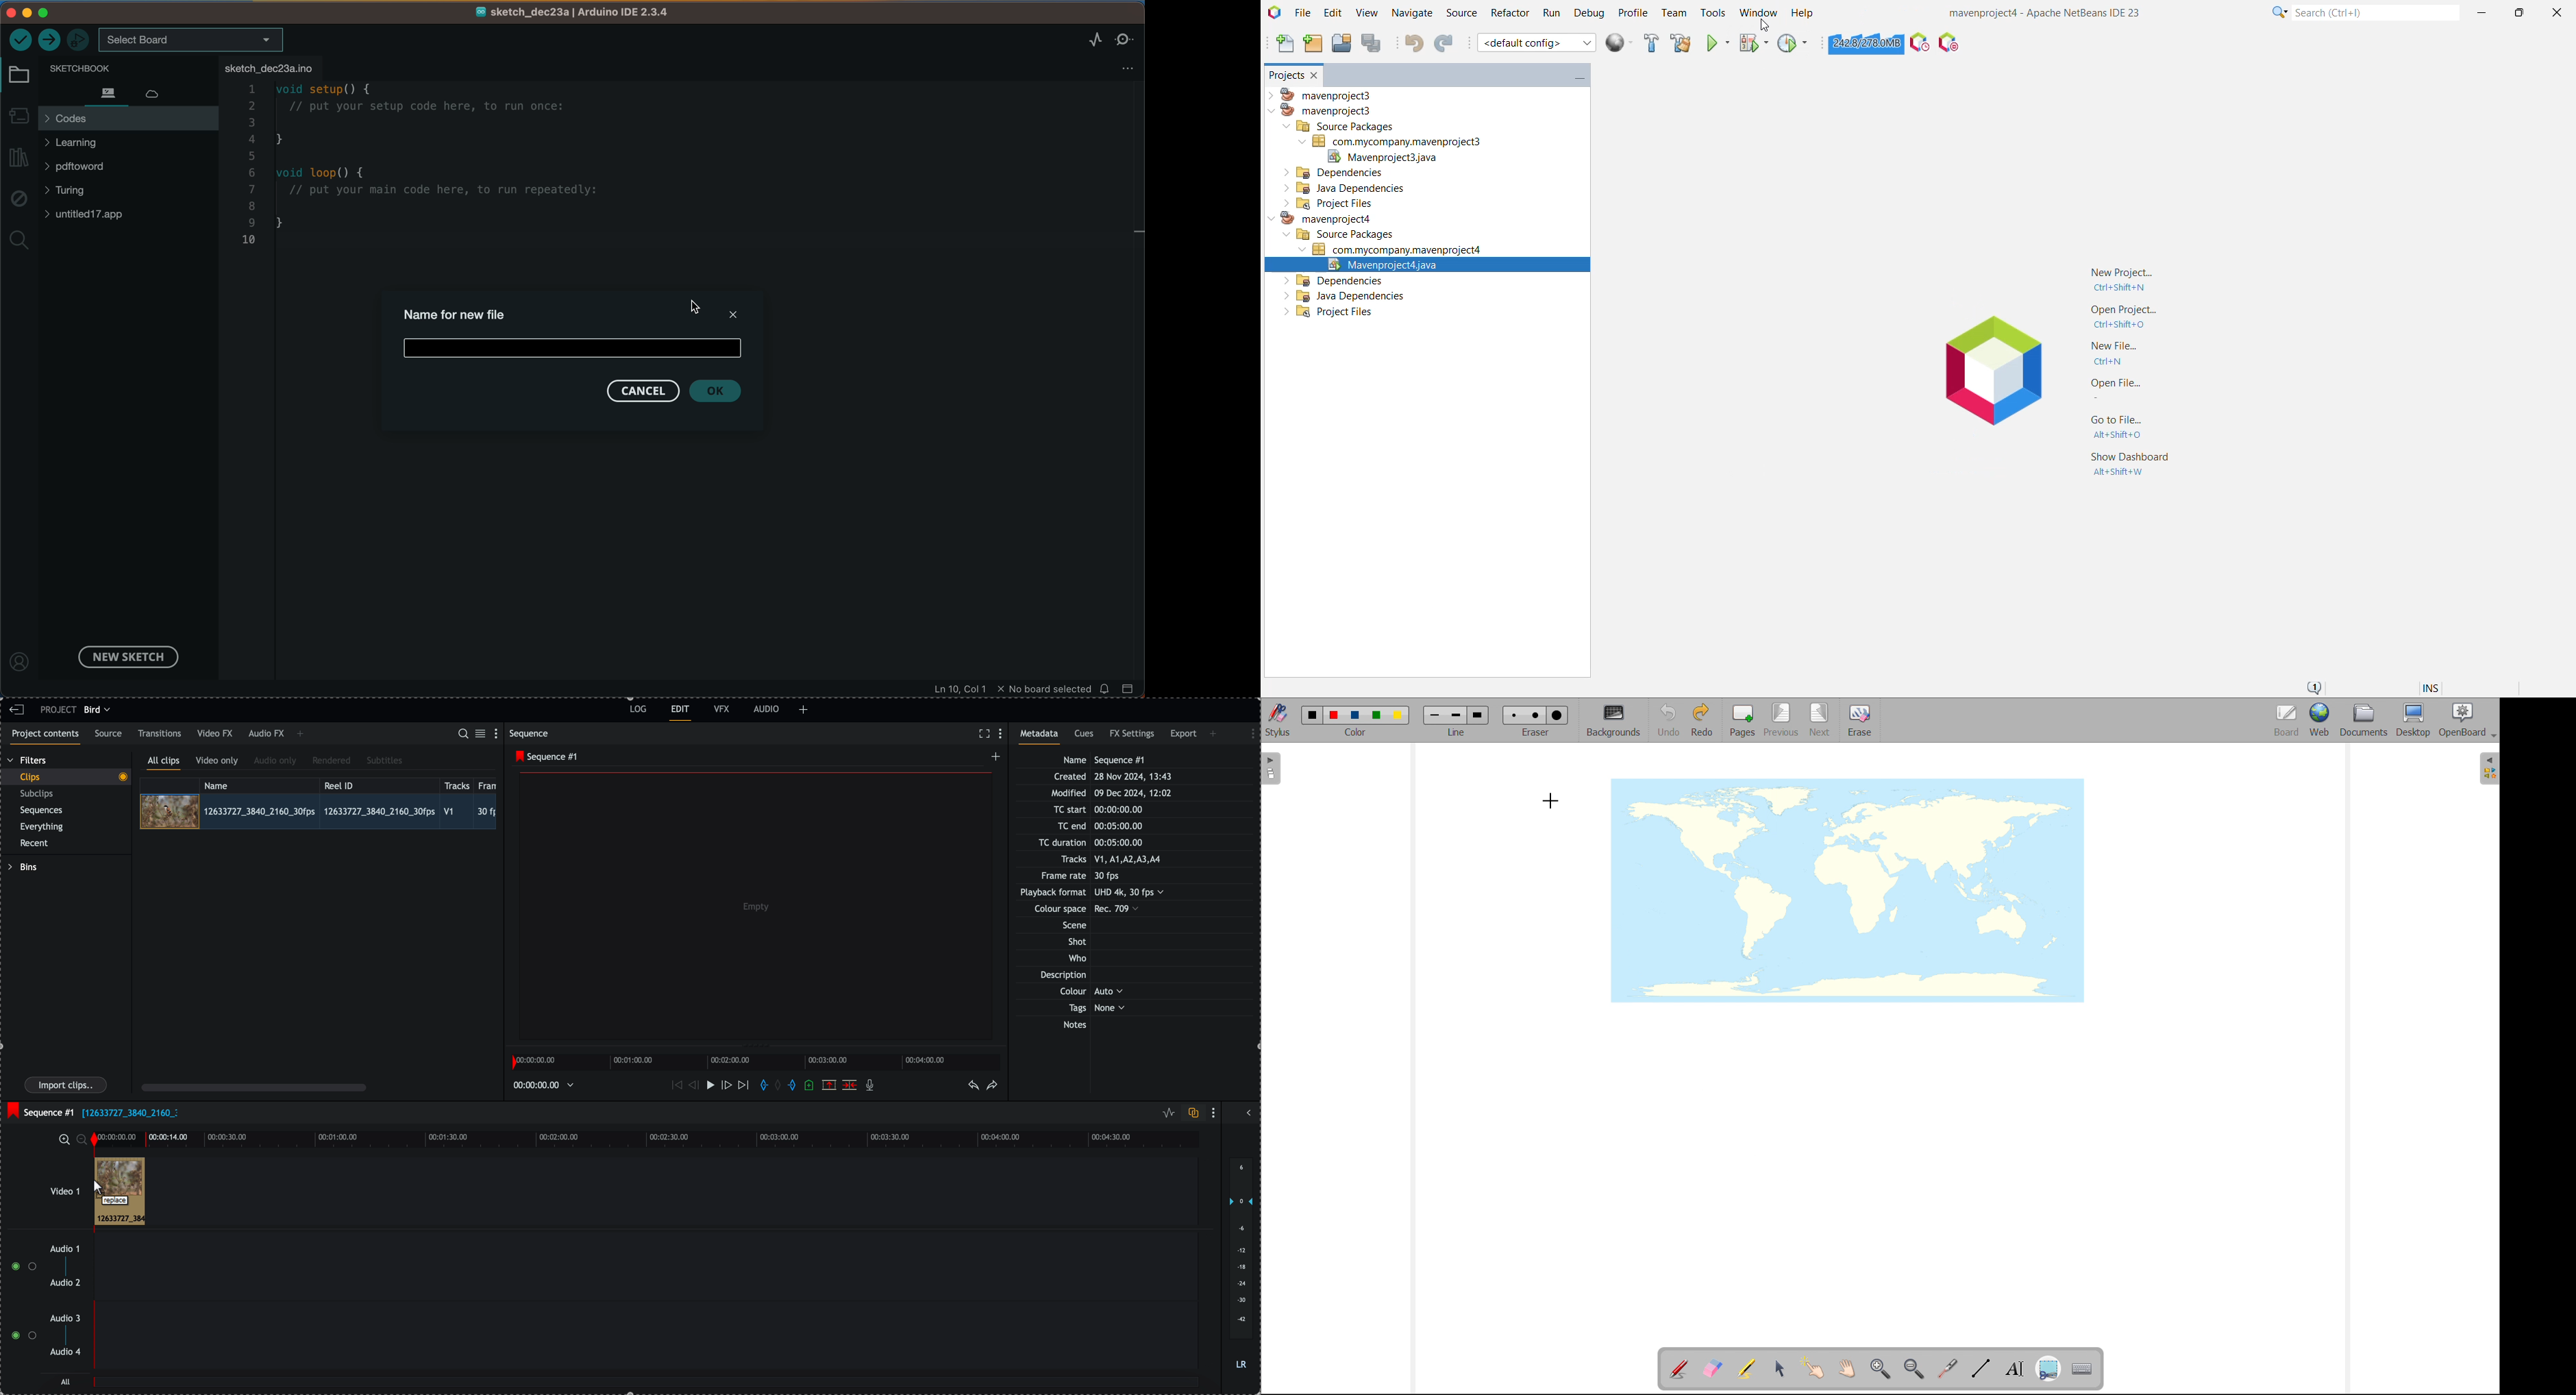 The image size is (2576, 1400). Describe the element at coordinates (62, 1250) in the screenshot. I see `audio 1` at that location.